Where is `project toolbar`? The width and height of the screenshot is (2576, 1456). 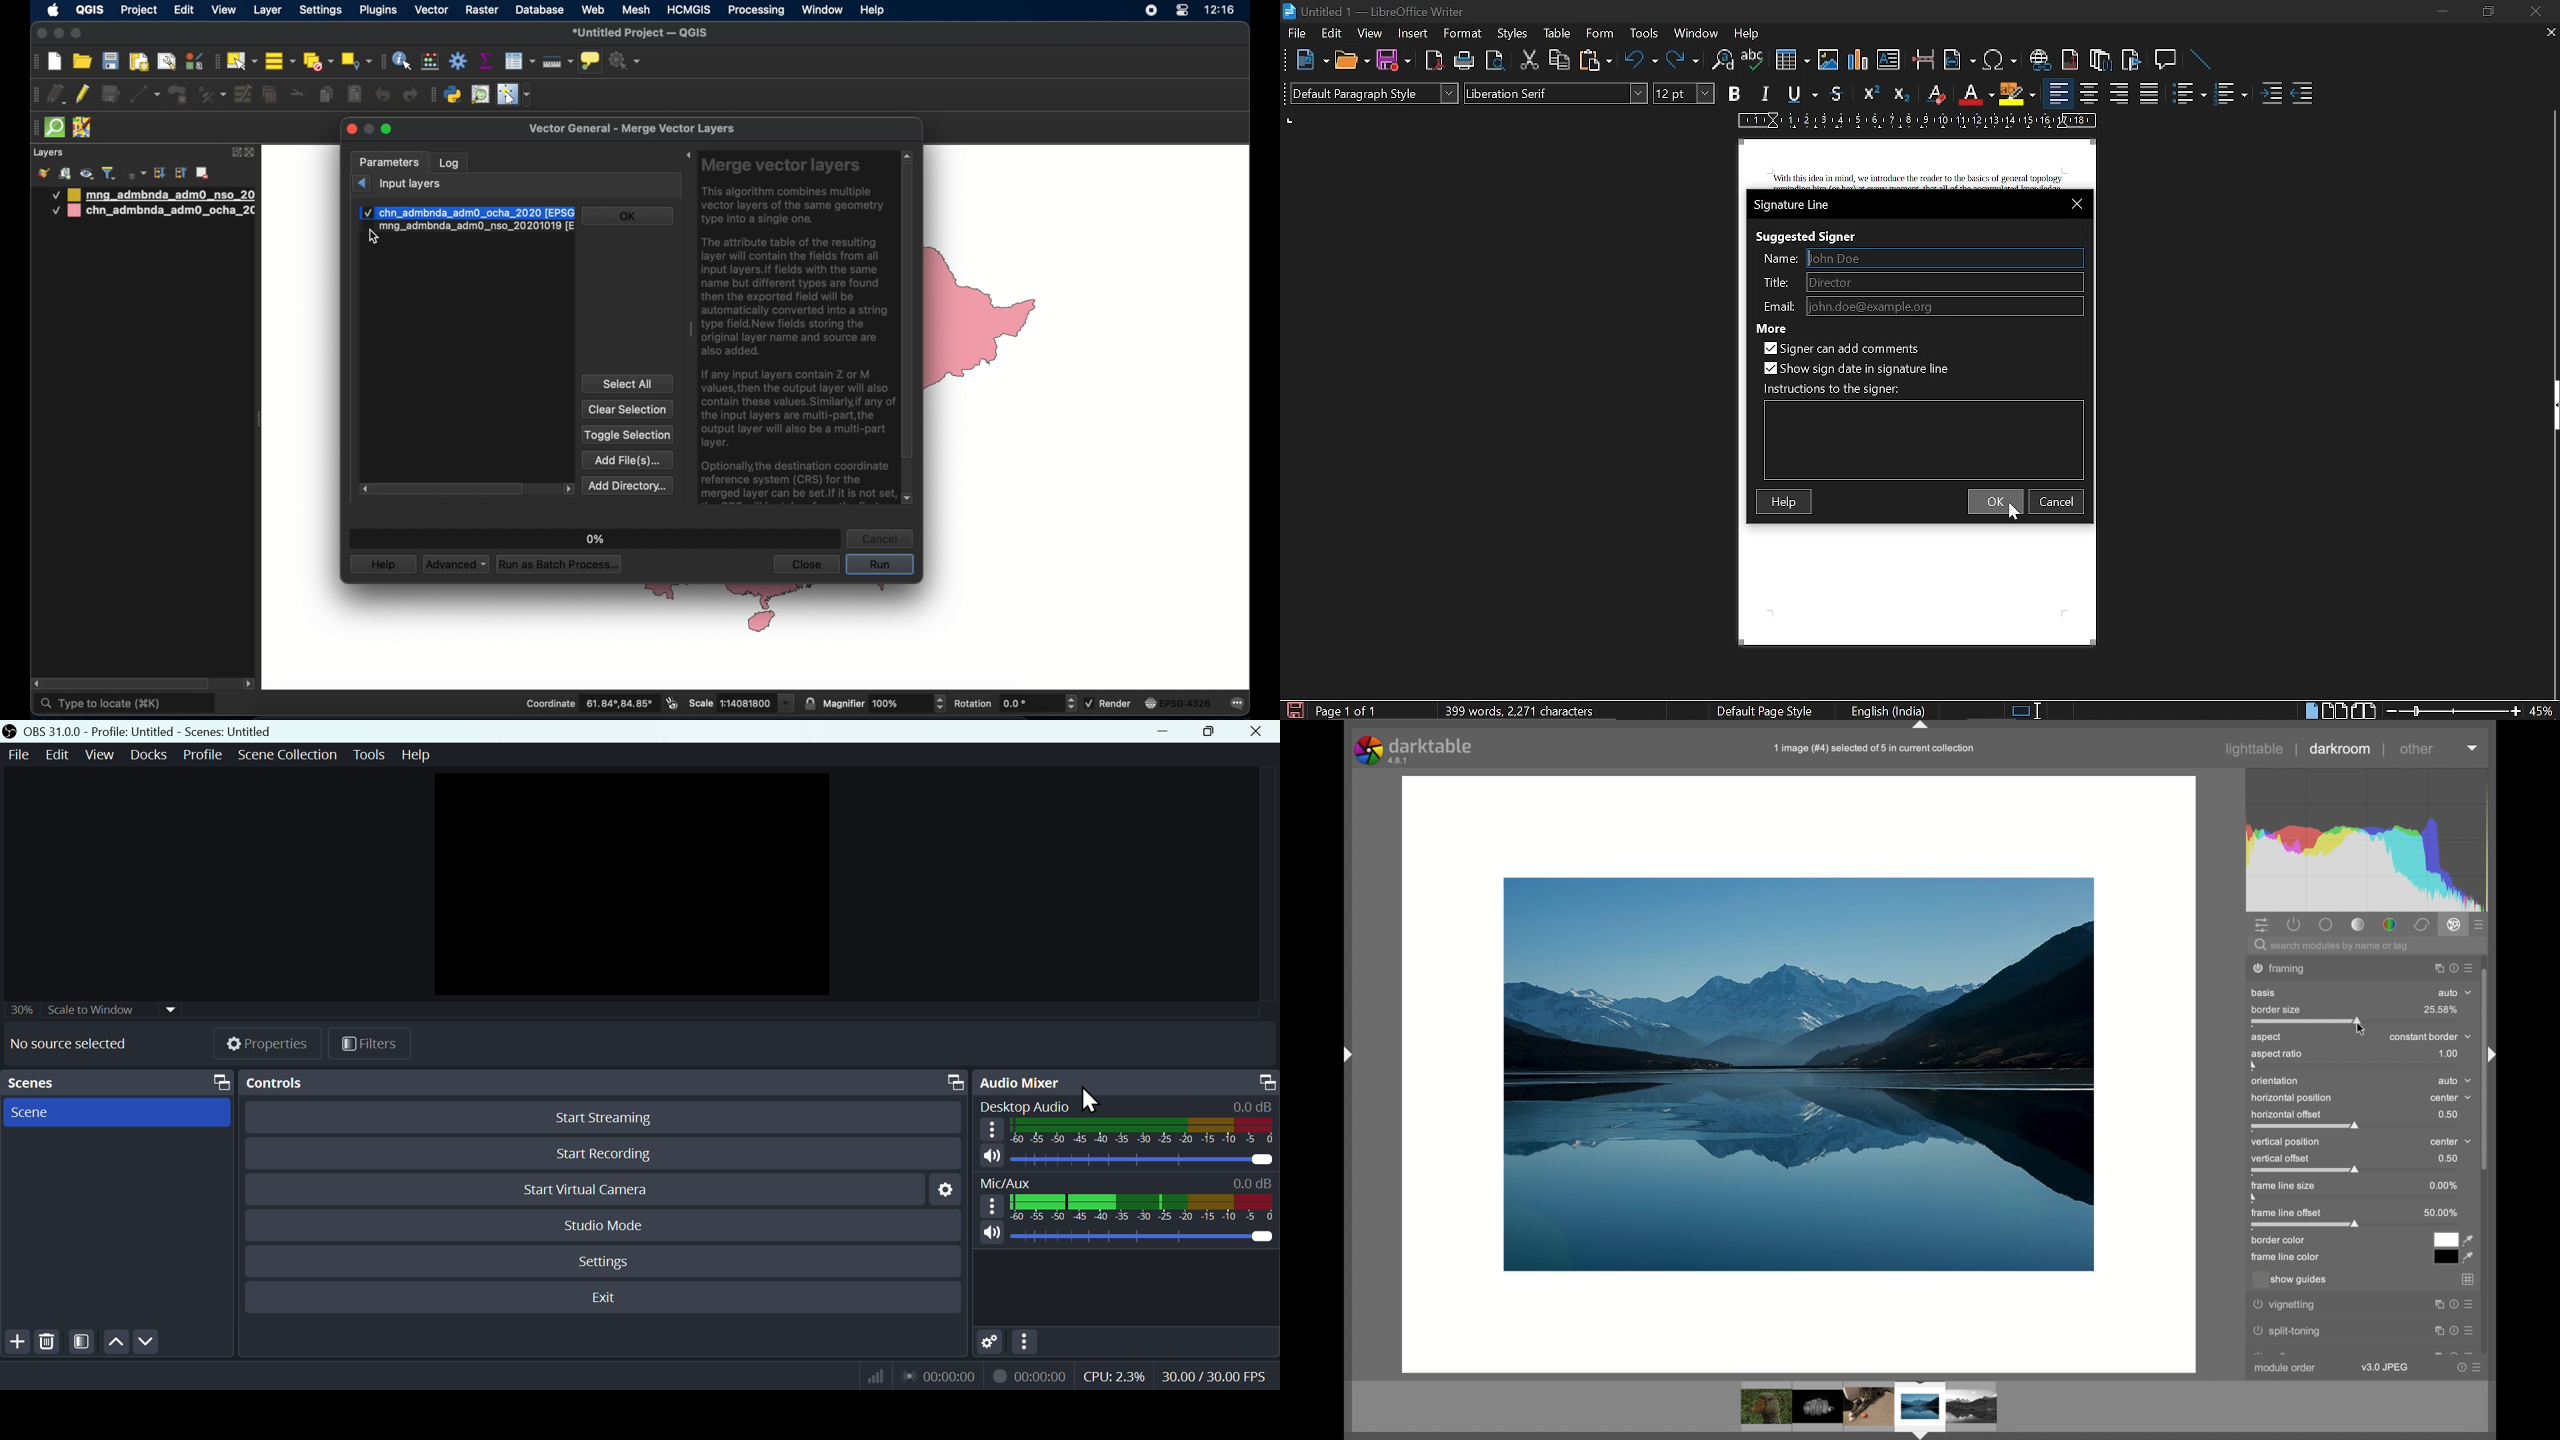
project toolbar is located at coordinates (33, 62).